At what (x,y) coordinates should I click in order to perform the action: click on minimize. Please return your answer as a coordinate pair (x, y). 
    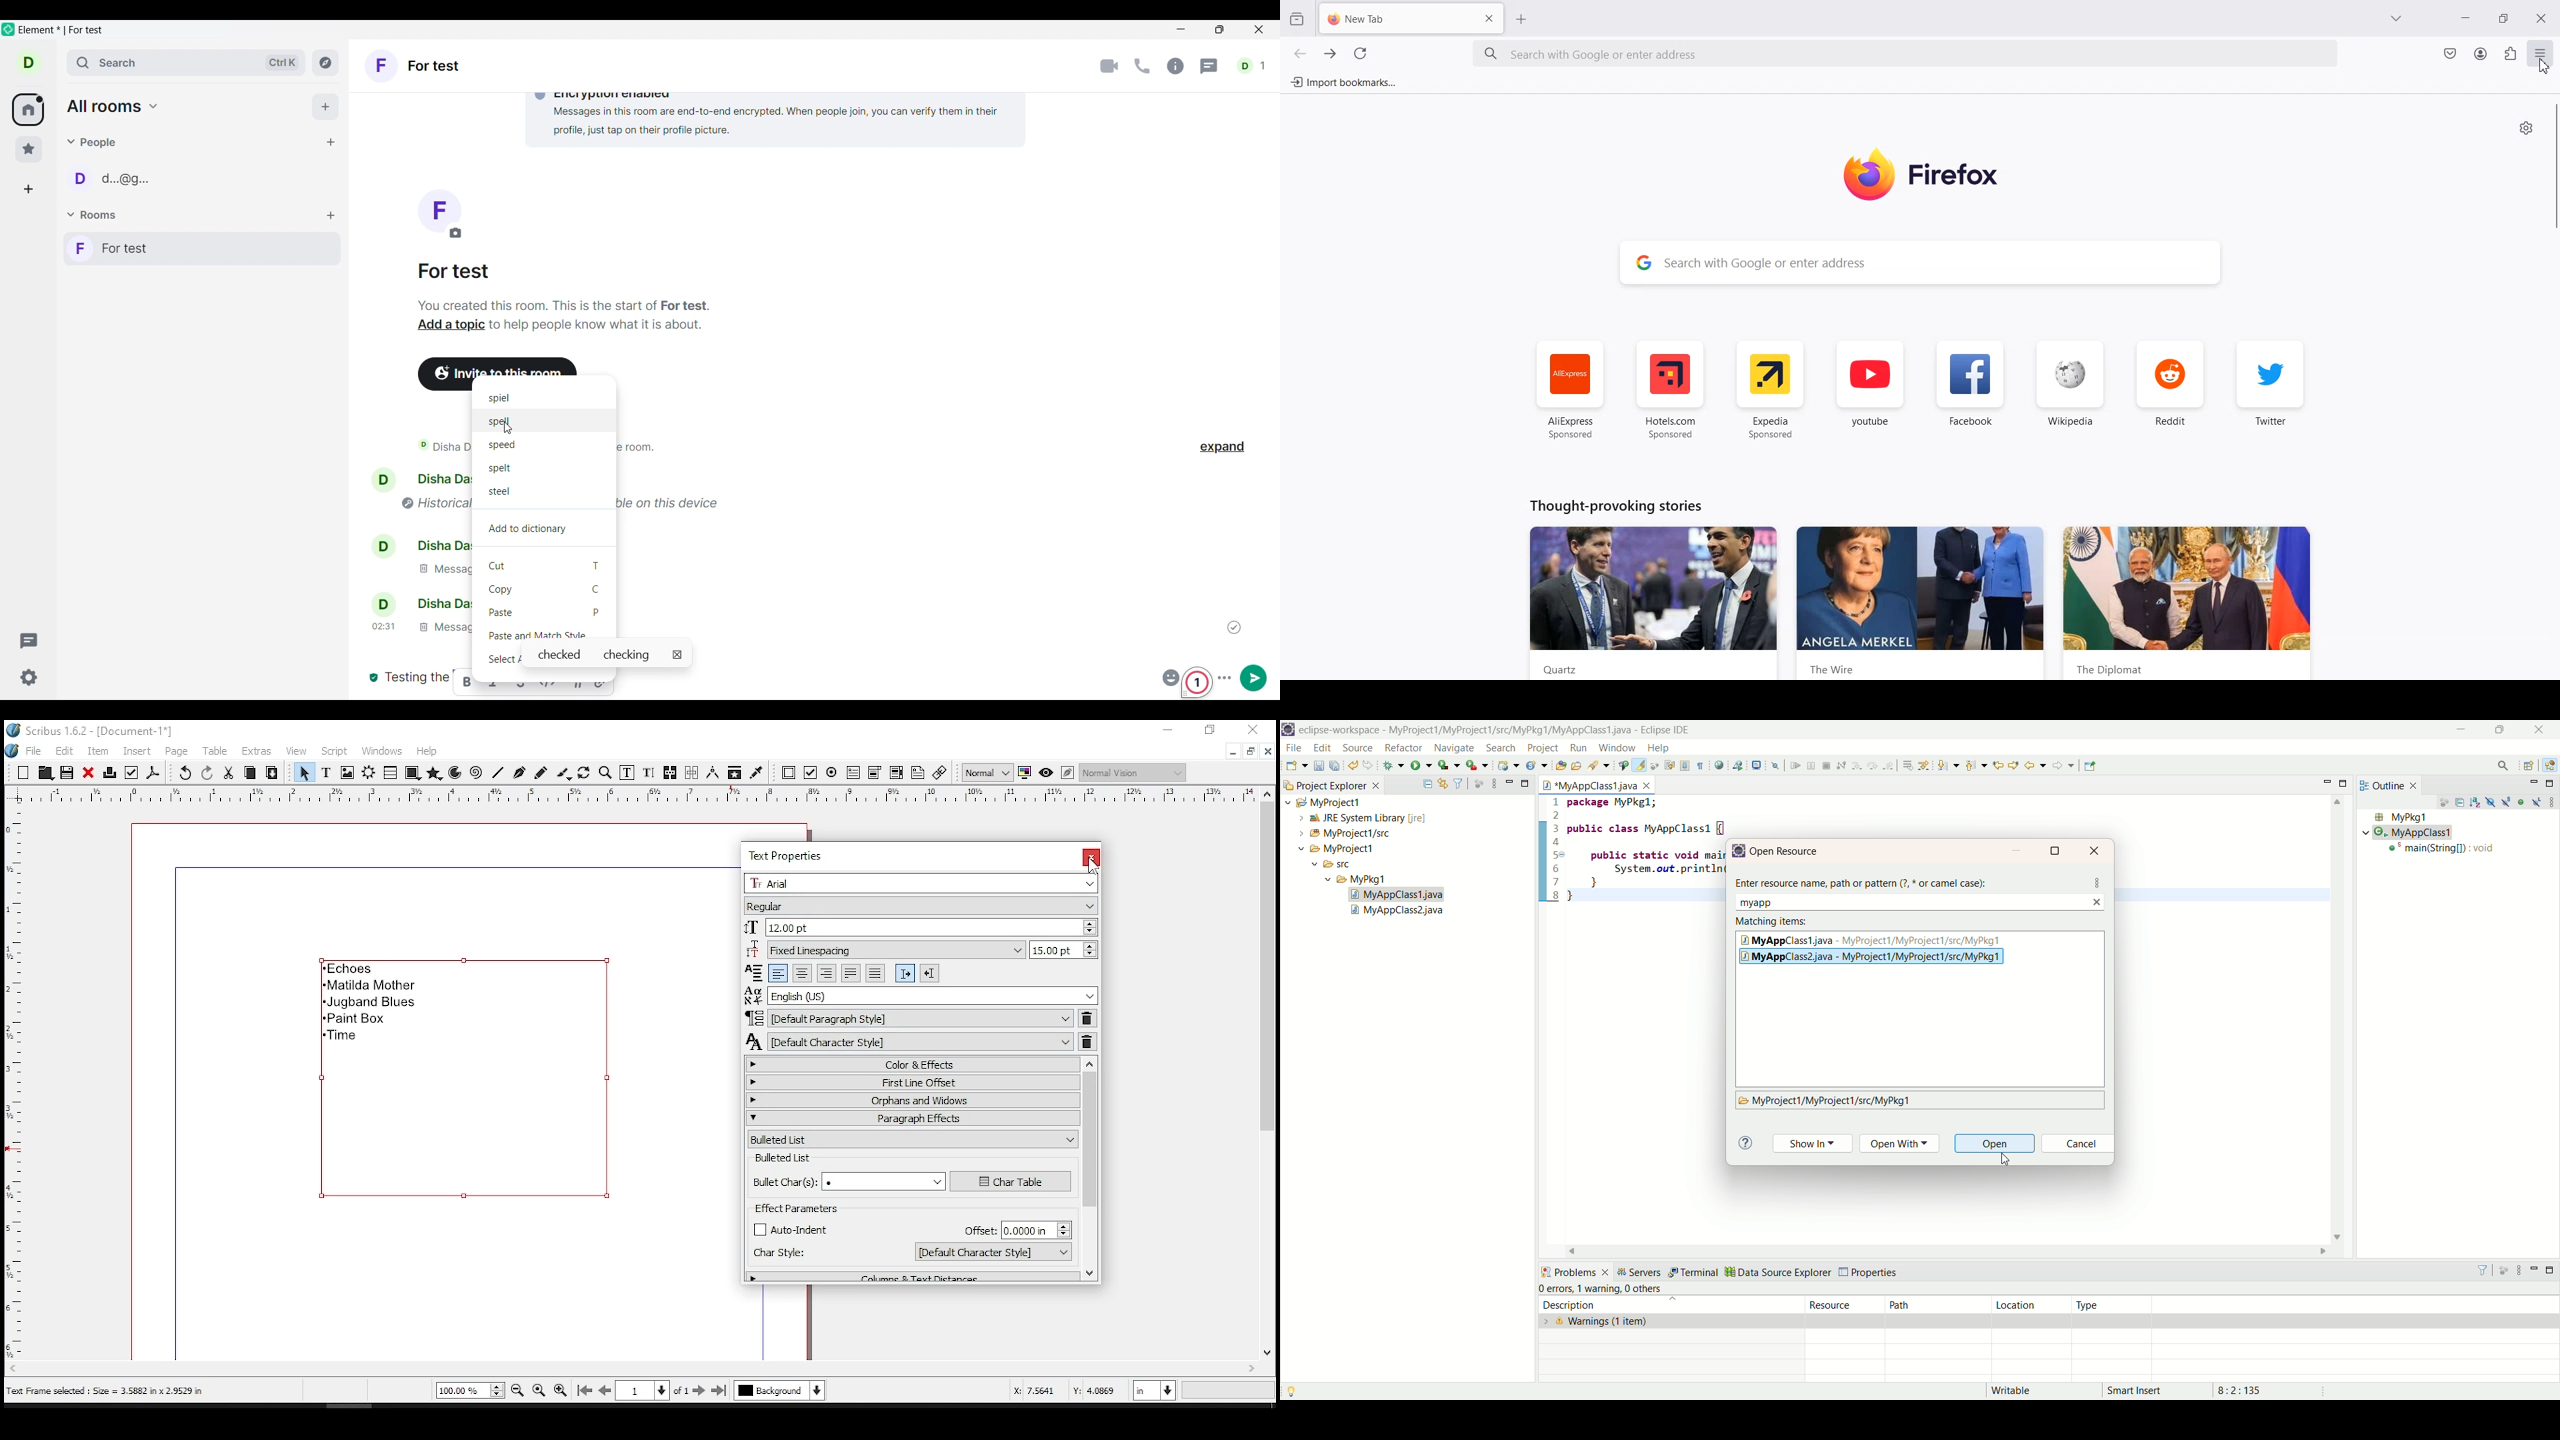
    Looking at the image, I should click on (1169, 730).